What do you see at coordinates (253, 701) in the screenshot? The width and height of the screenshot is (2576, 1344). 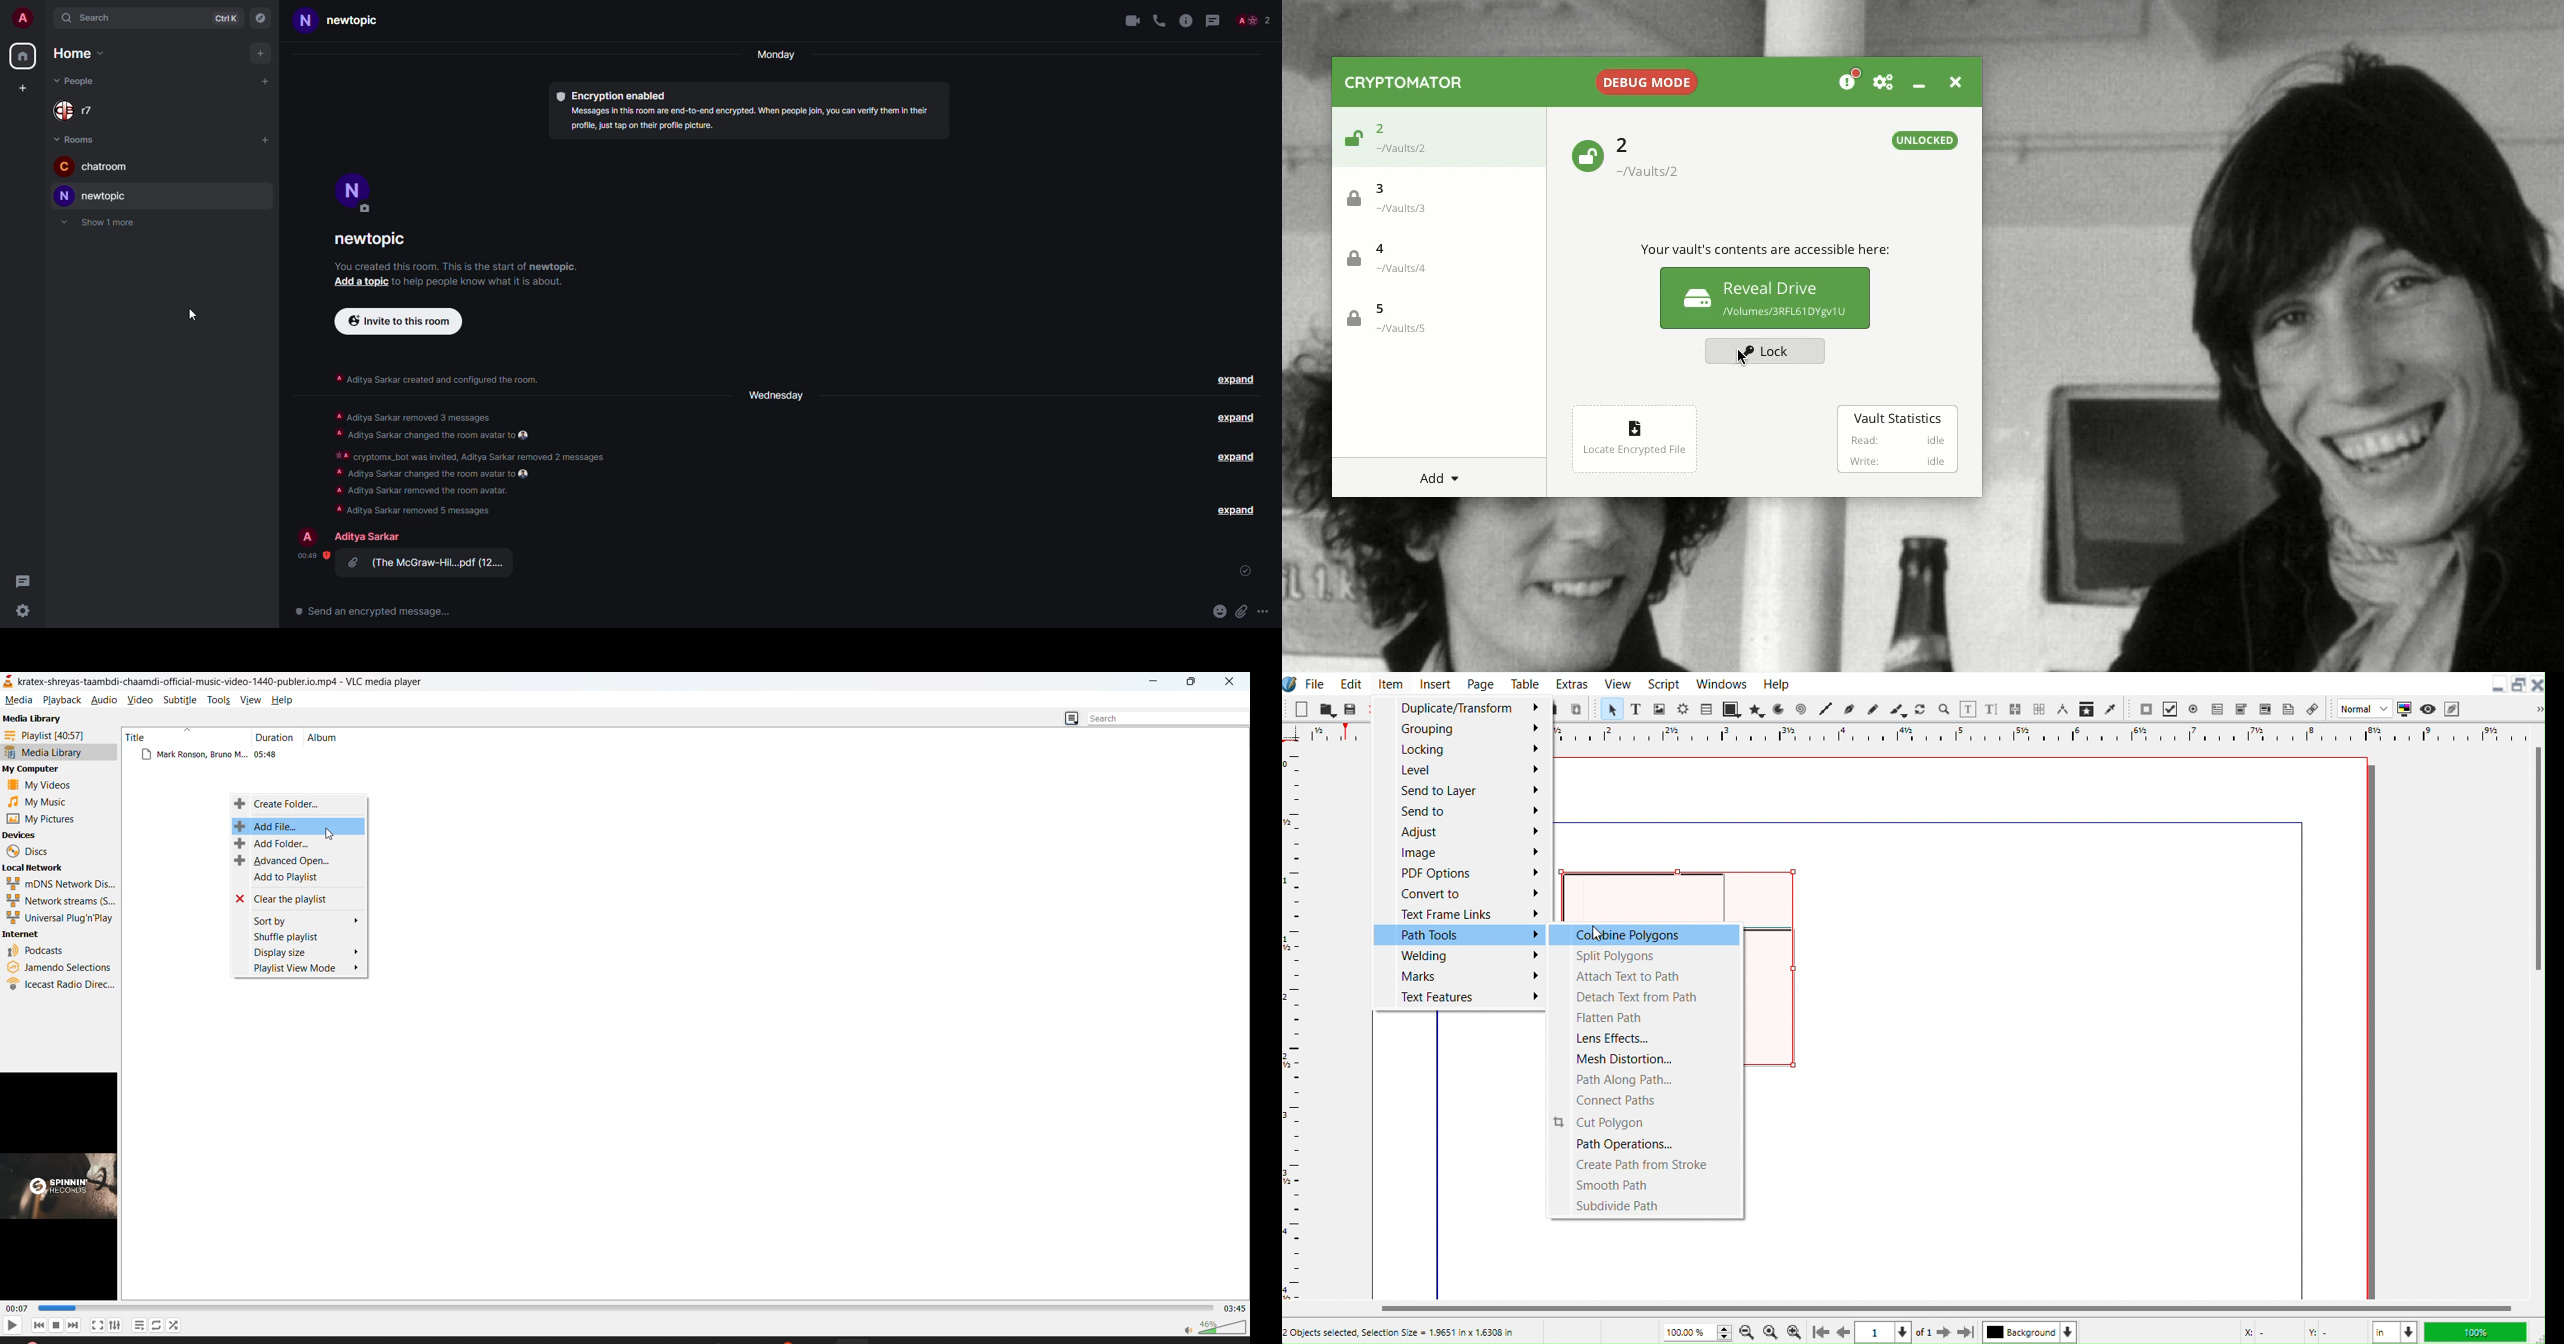 I see `view` at bounding box center [253, 701].